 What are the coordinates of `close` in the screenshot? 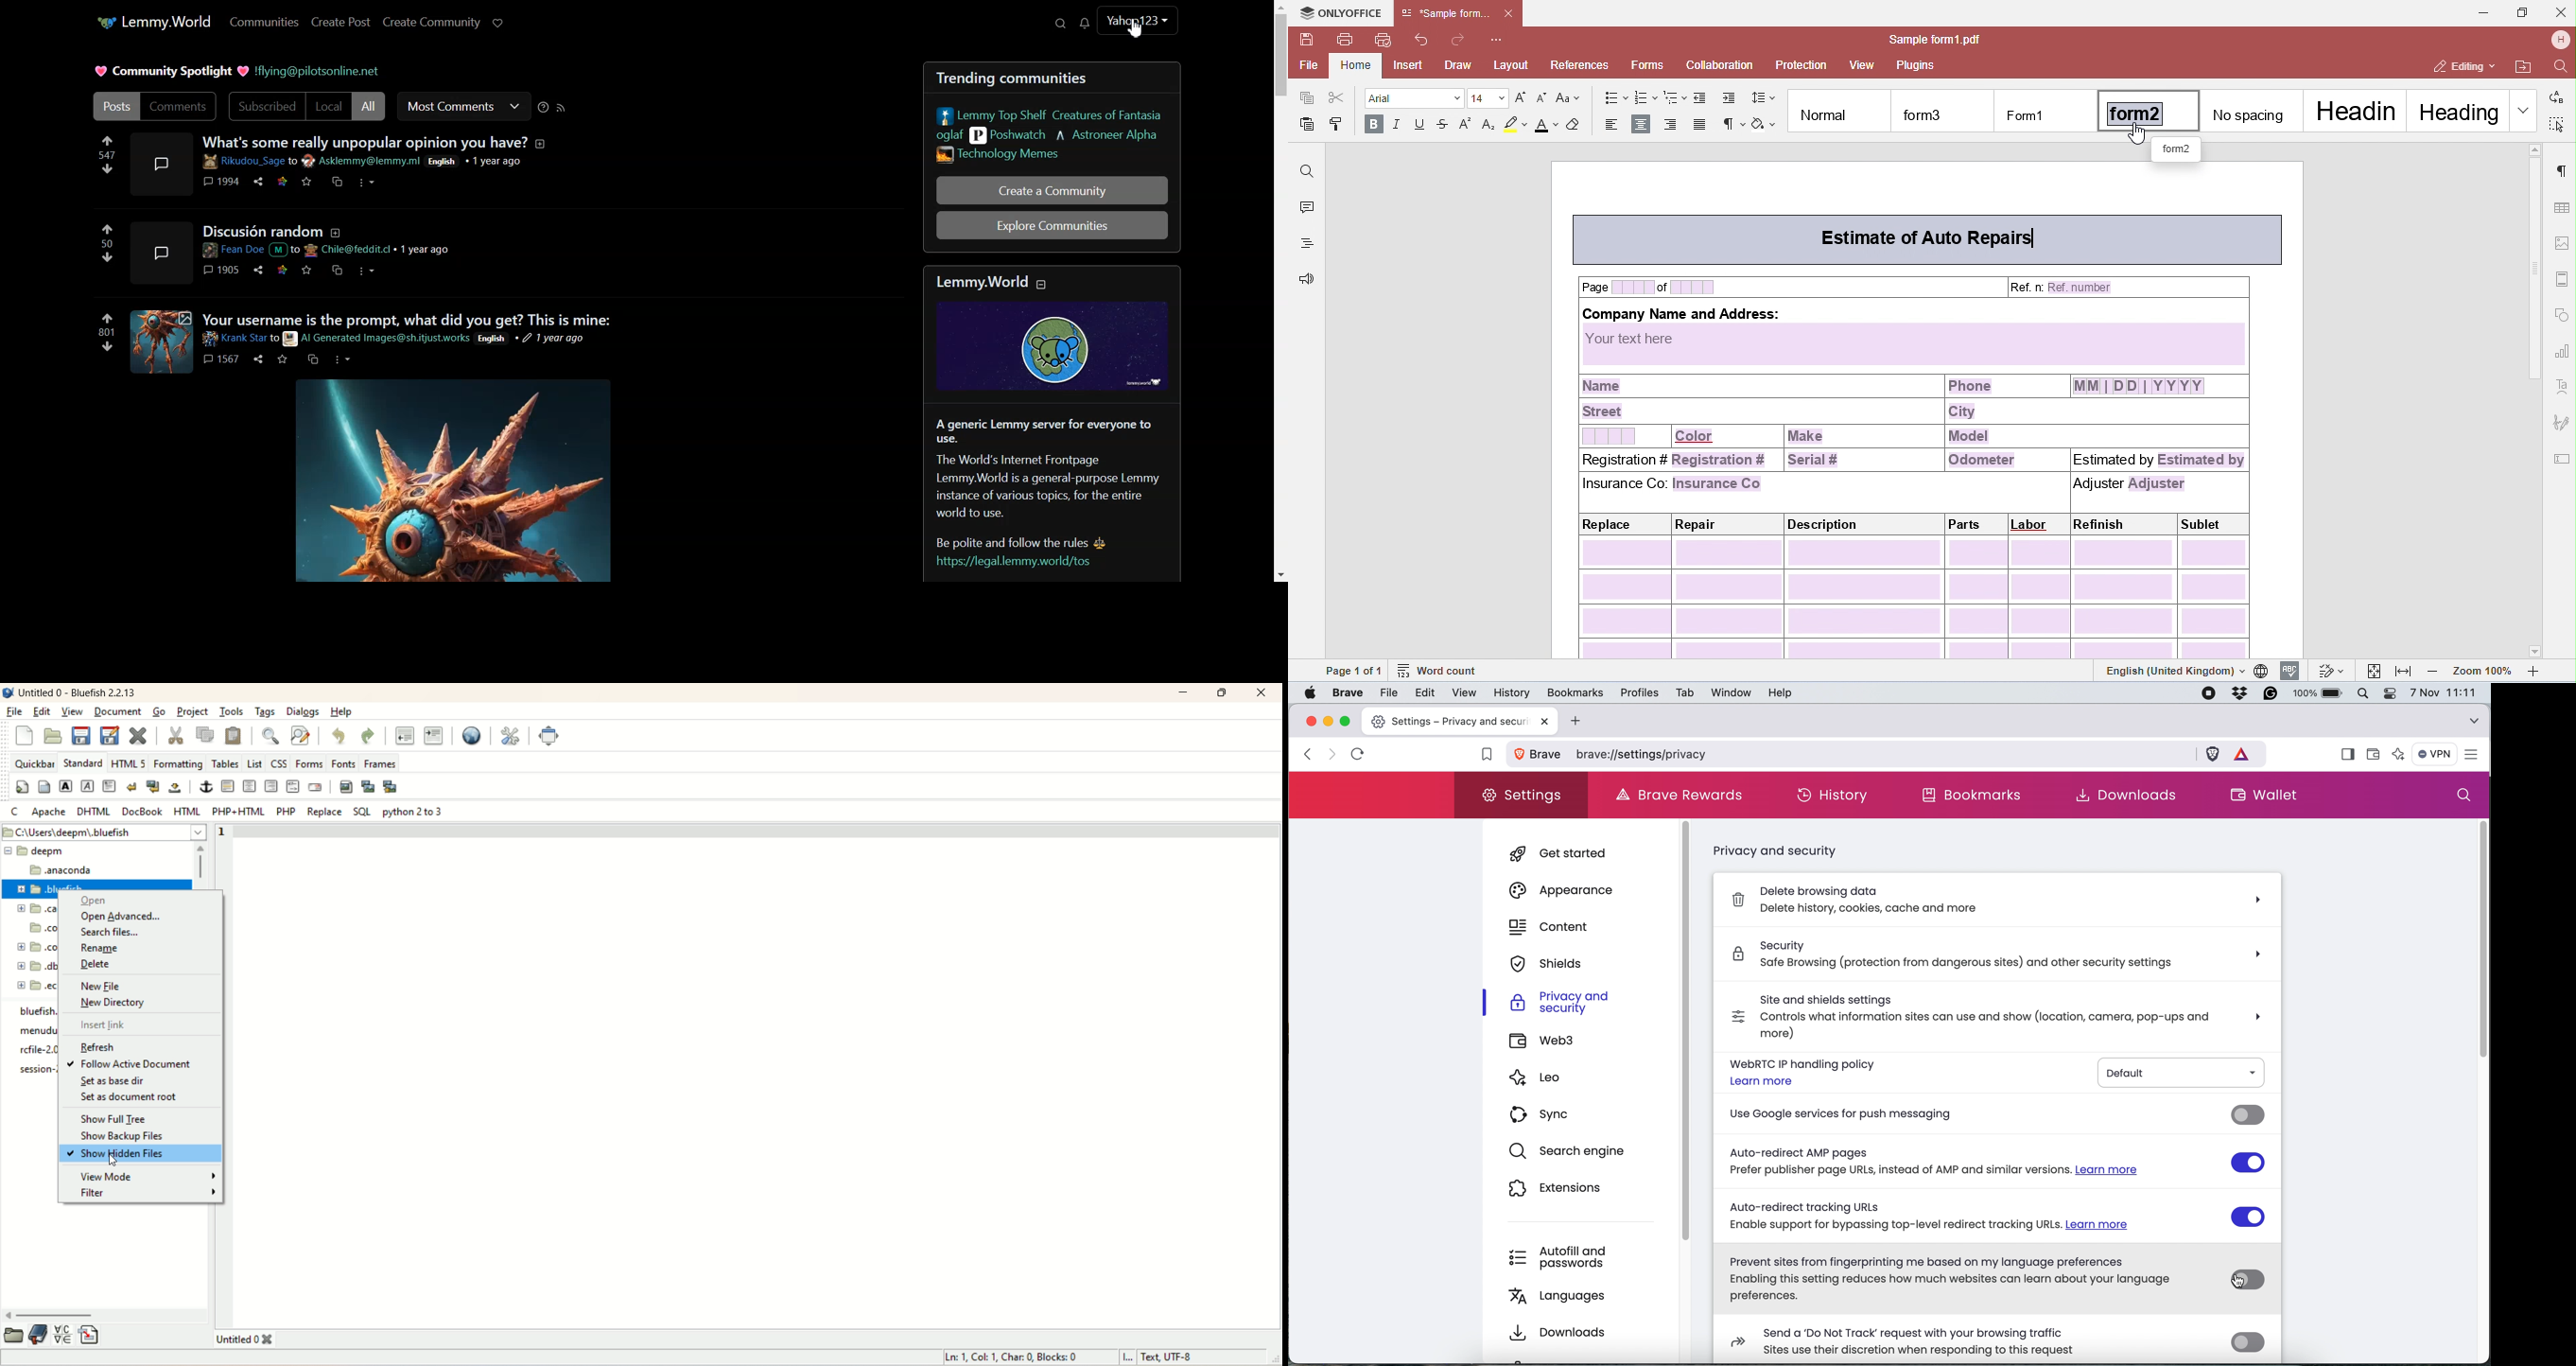 It's located at (23, 736).